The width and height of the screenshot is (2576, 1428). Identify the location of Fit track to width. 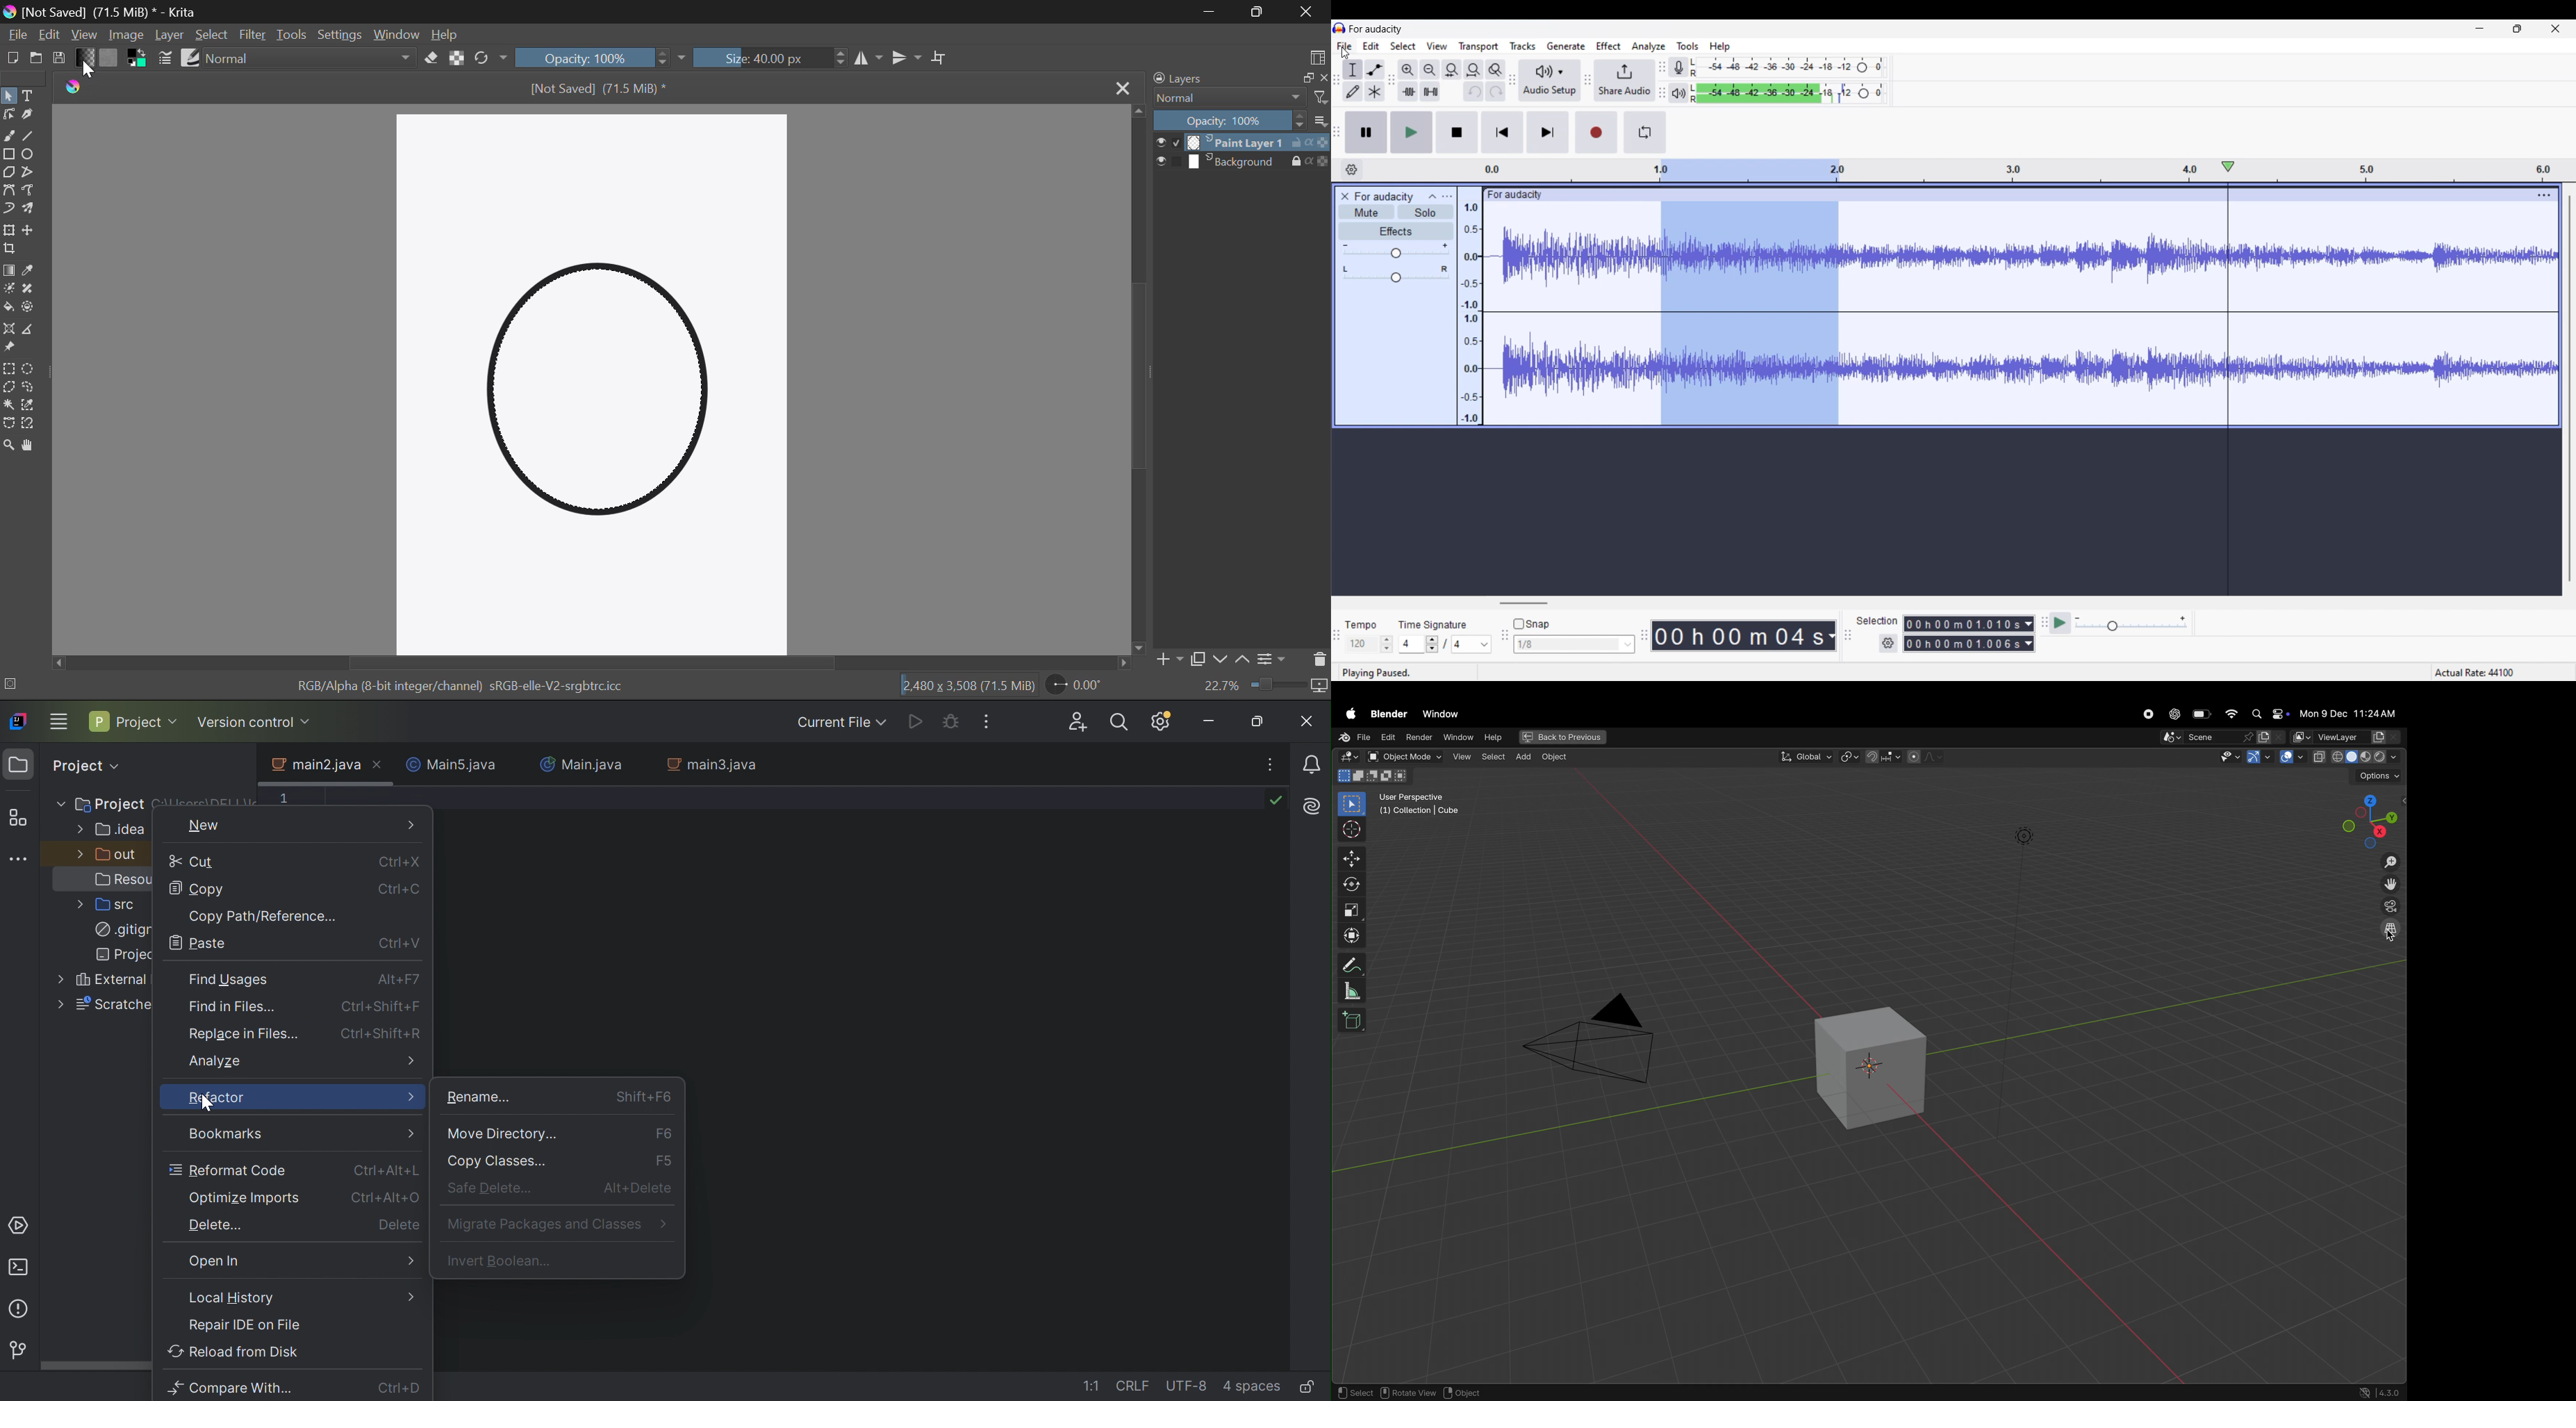
(1474, 70).